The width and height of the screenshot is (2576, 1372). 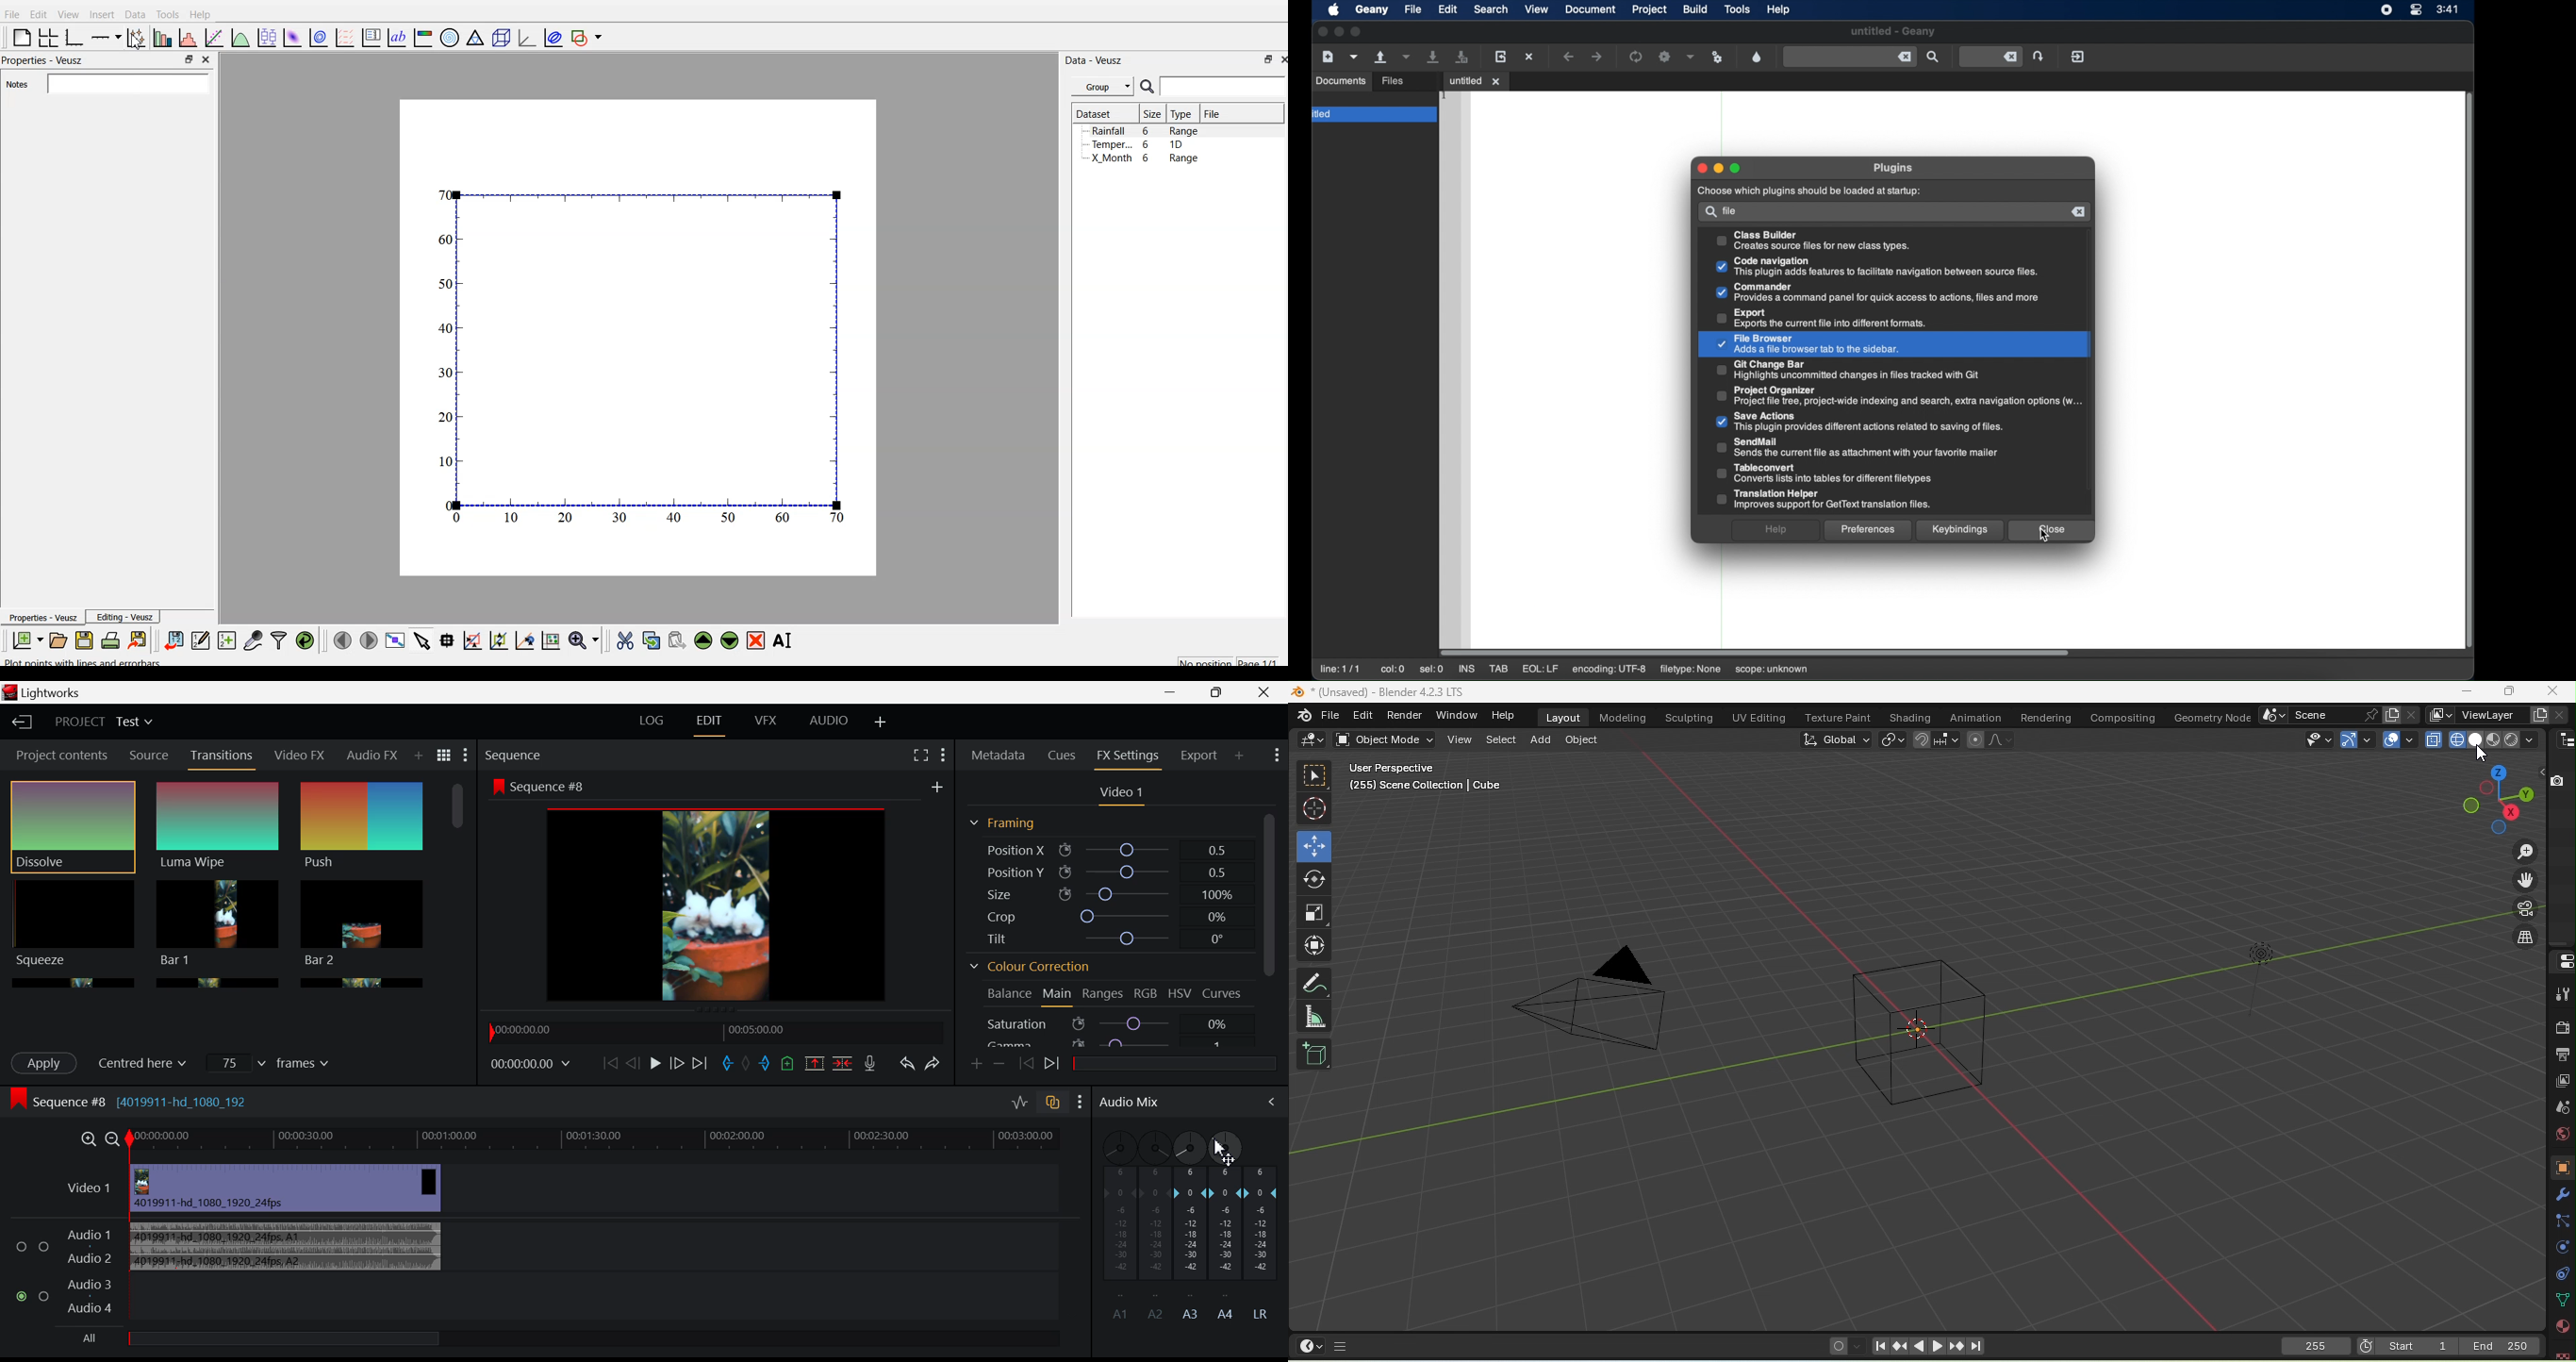 I want to click on Add Layout, so click(x=879, y=721).